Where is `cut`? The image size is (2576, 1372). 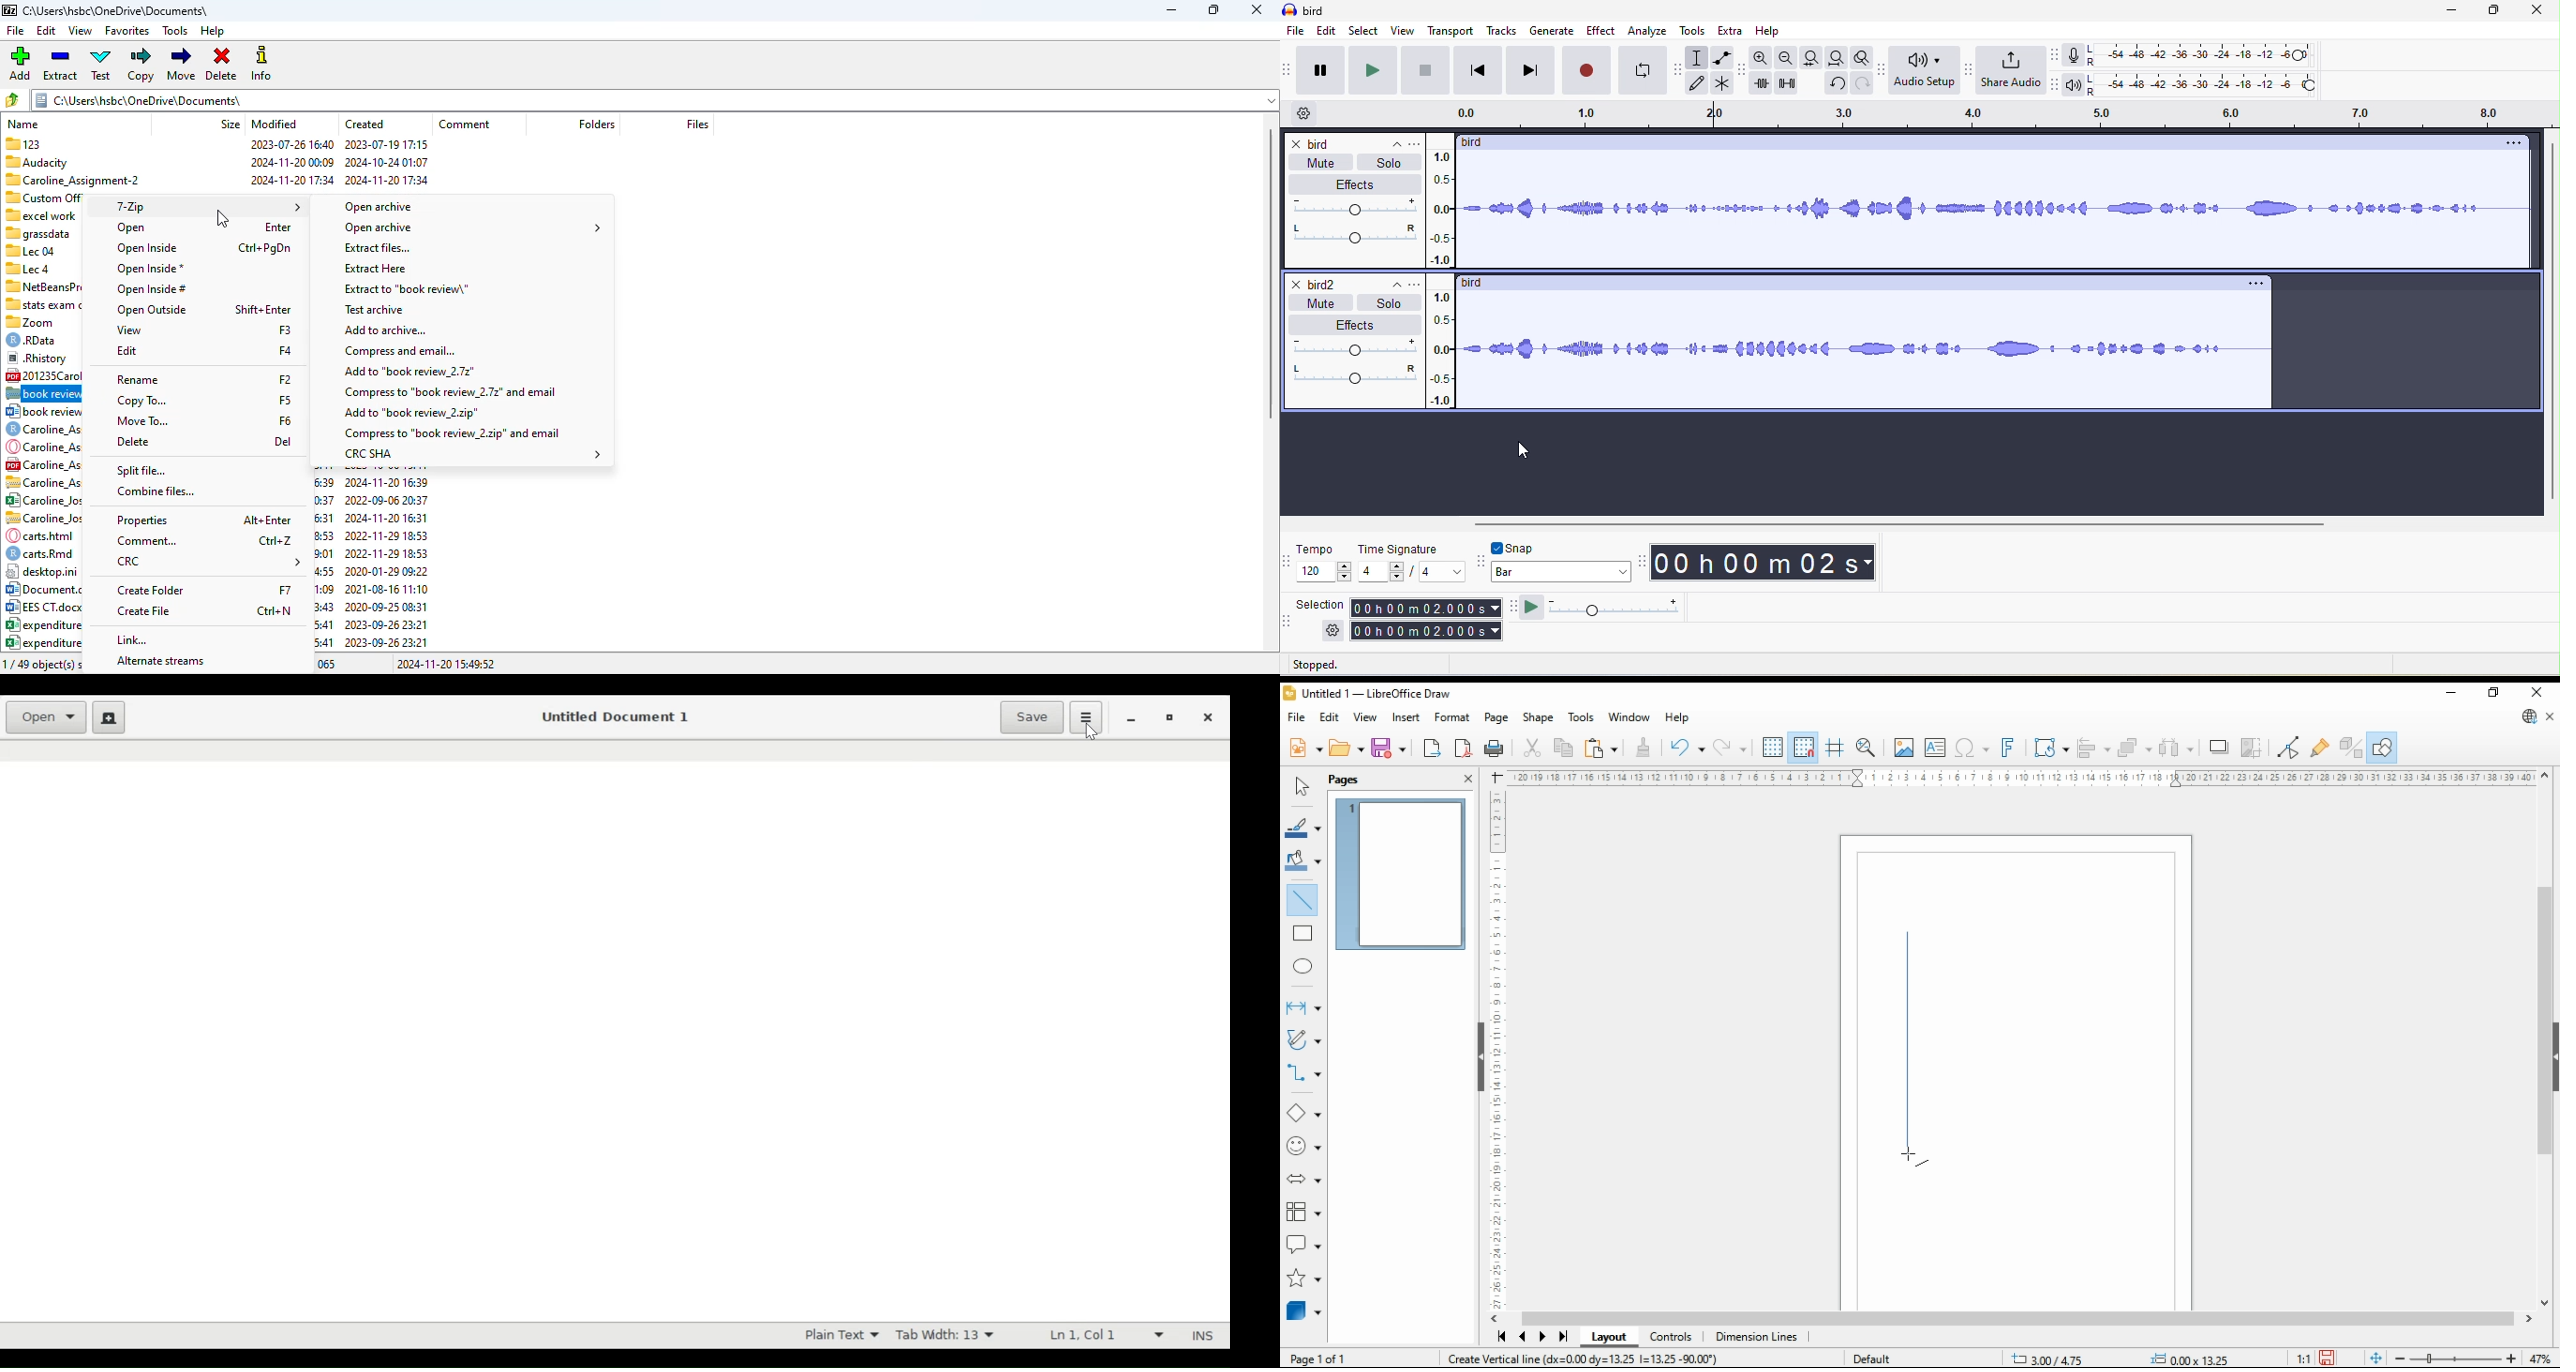 cut is located at coordinates (1534, 748).